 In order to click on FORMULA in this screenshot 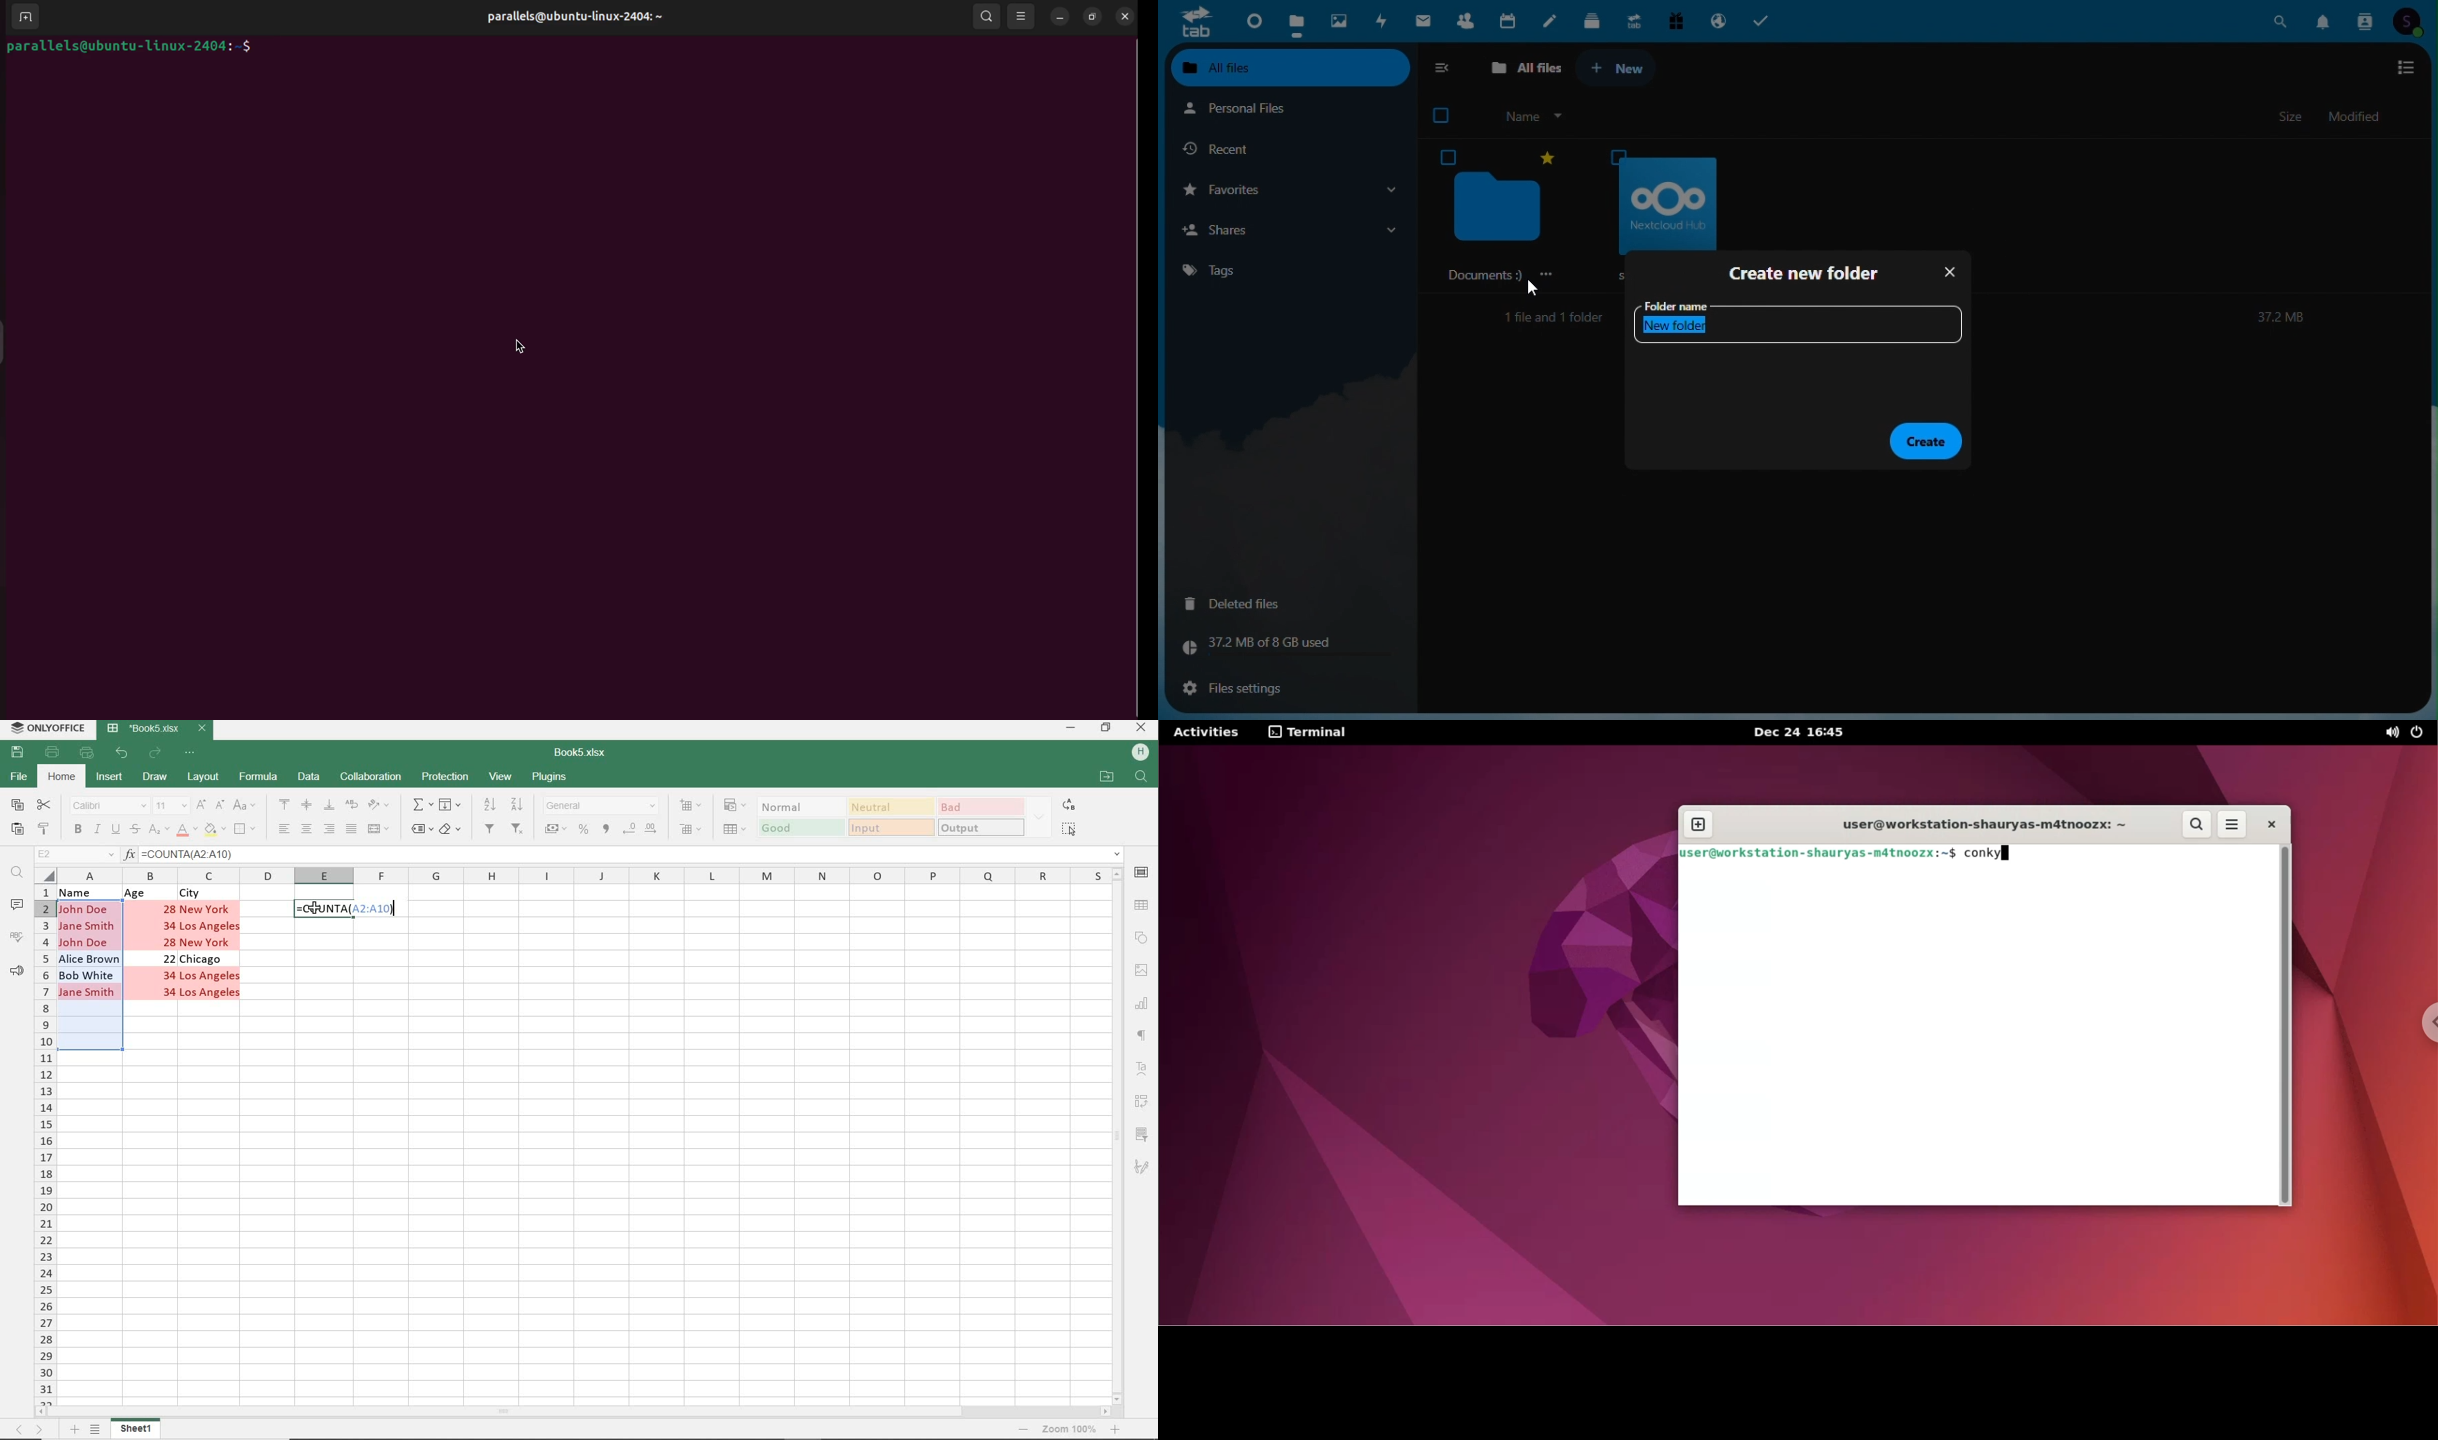, I will do `click(348, 909)`.